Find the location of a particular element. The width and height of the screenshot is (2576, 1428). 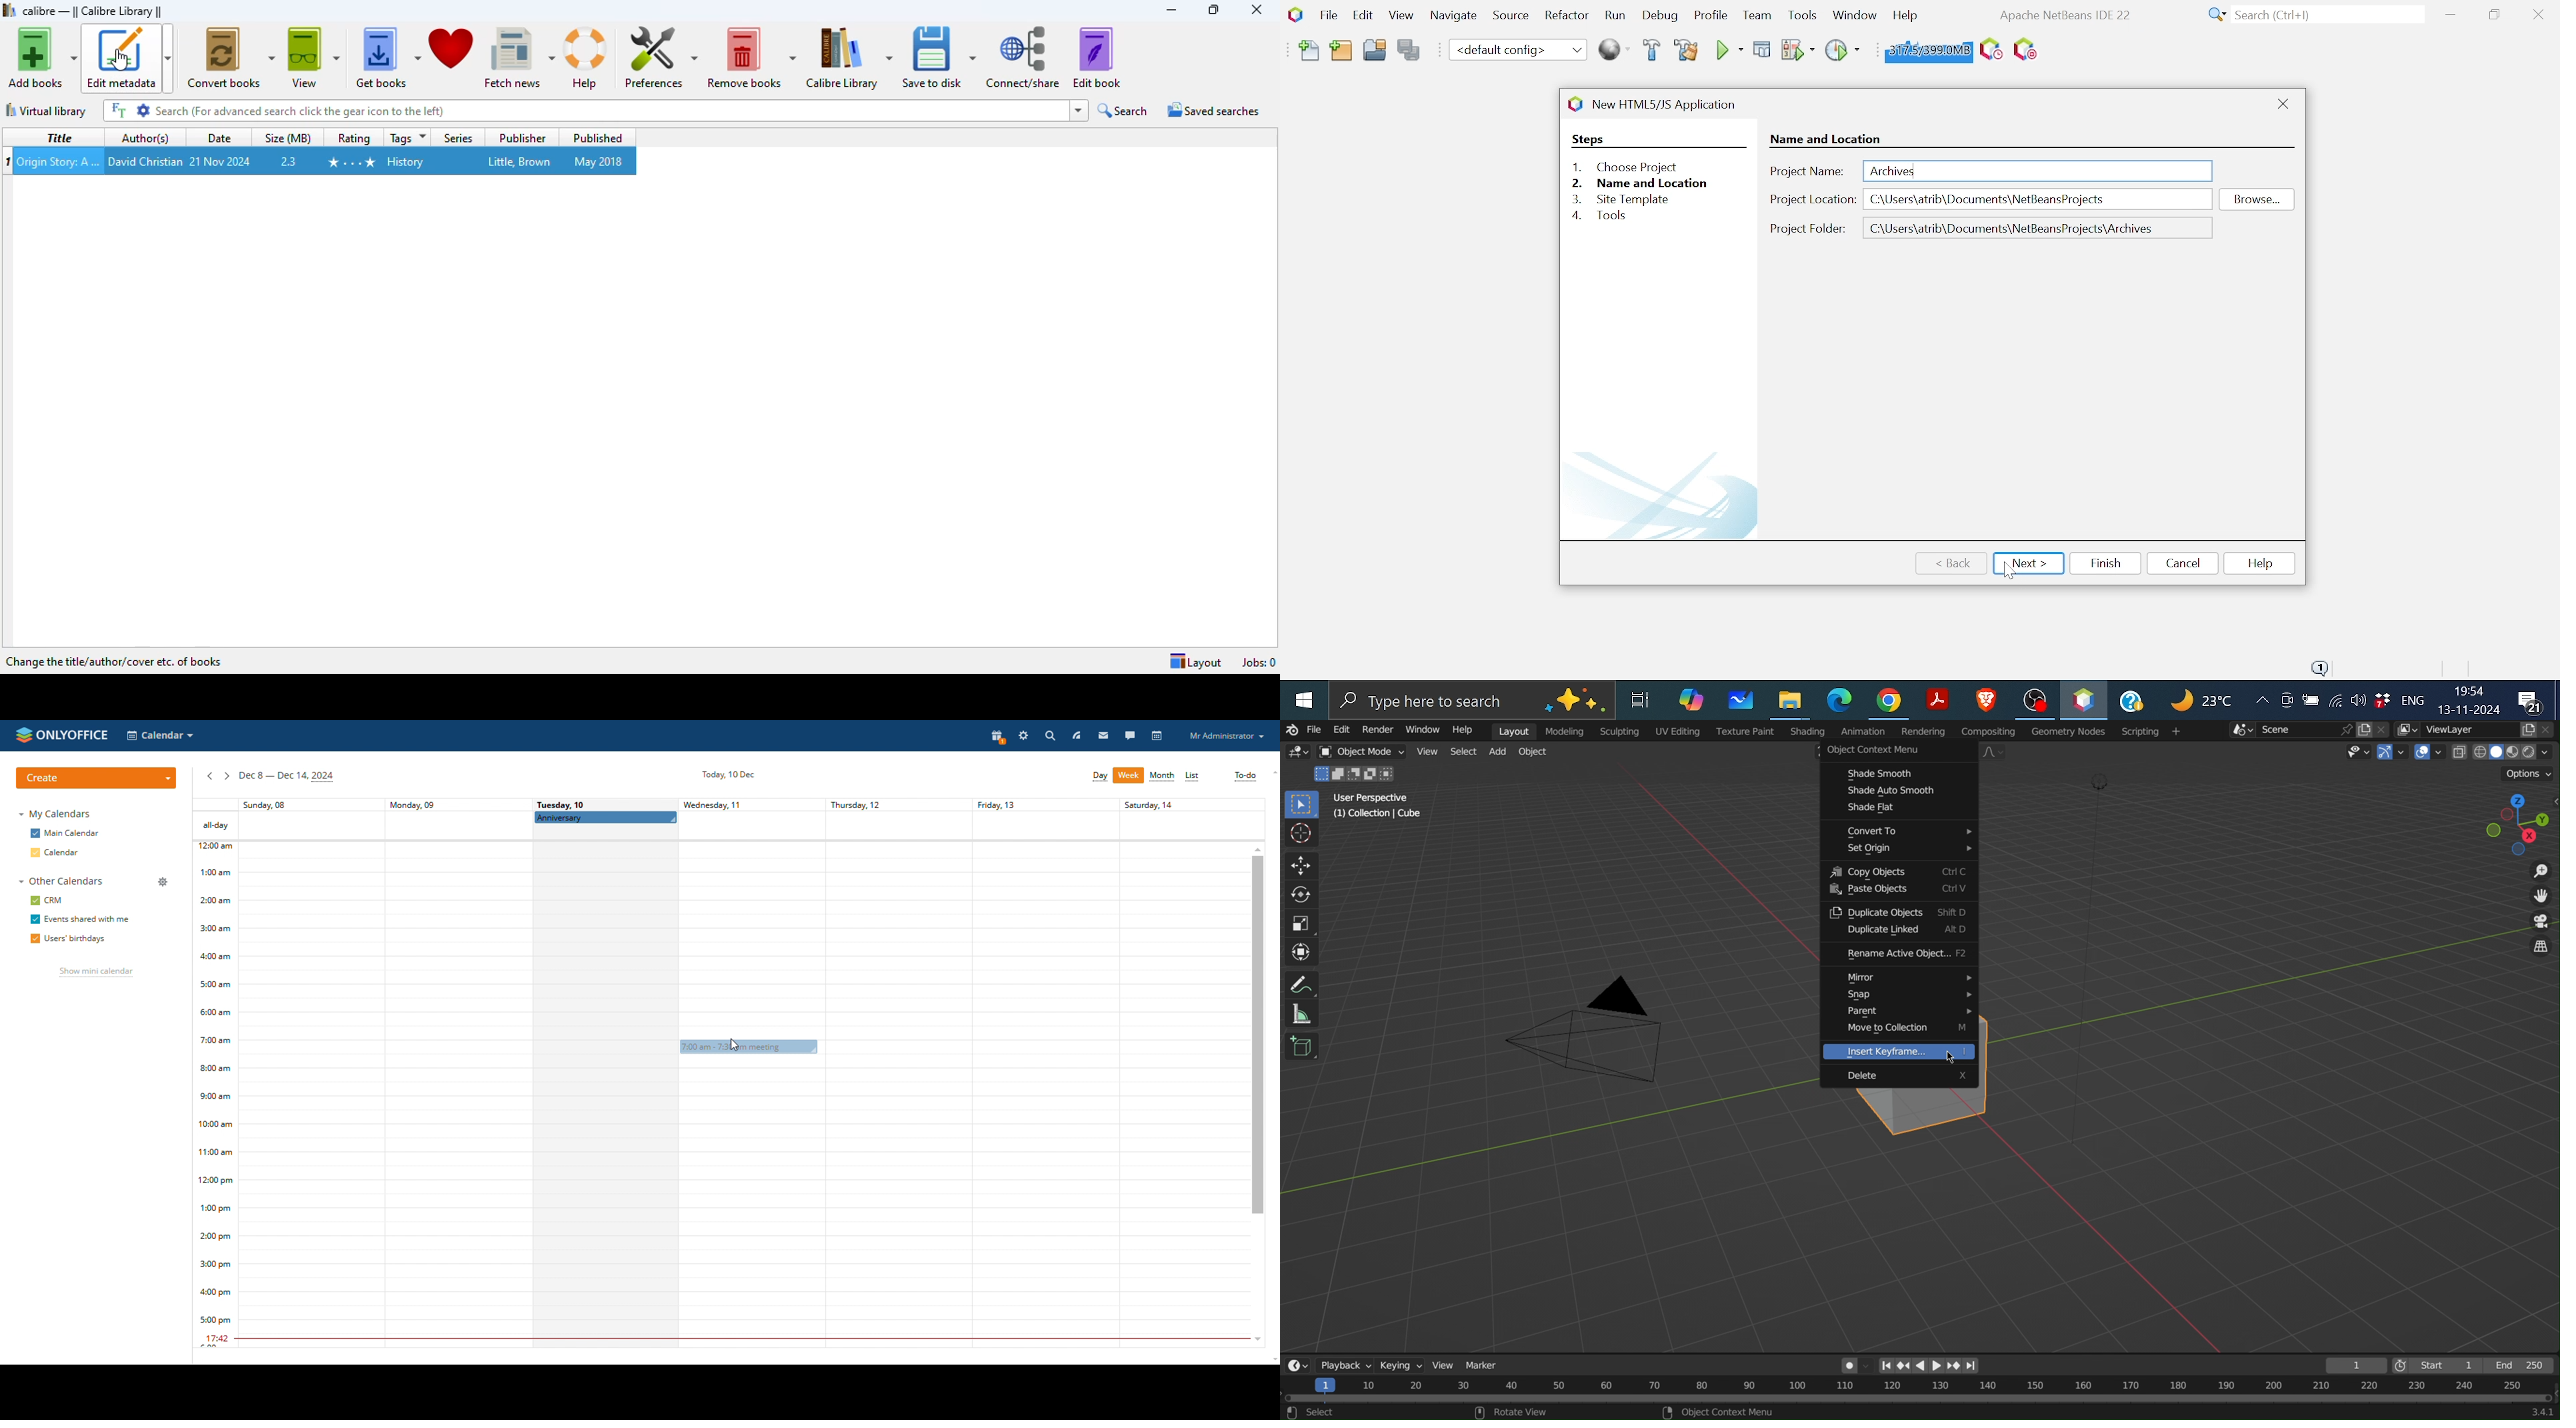

Viewpoint is located at coordinates (2501, 825).